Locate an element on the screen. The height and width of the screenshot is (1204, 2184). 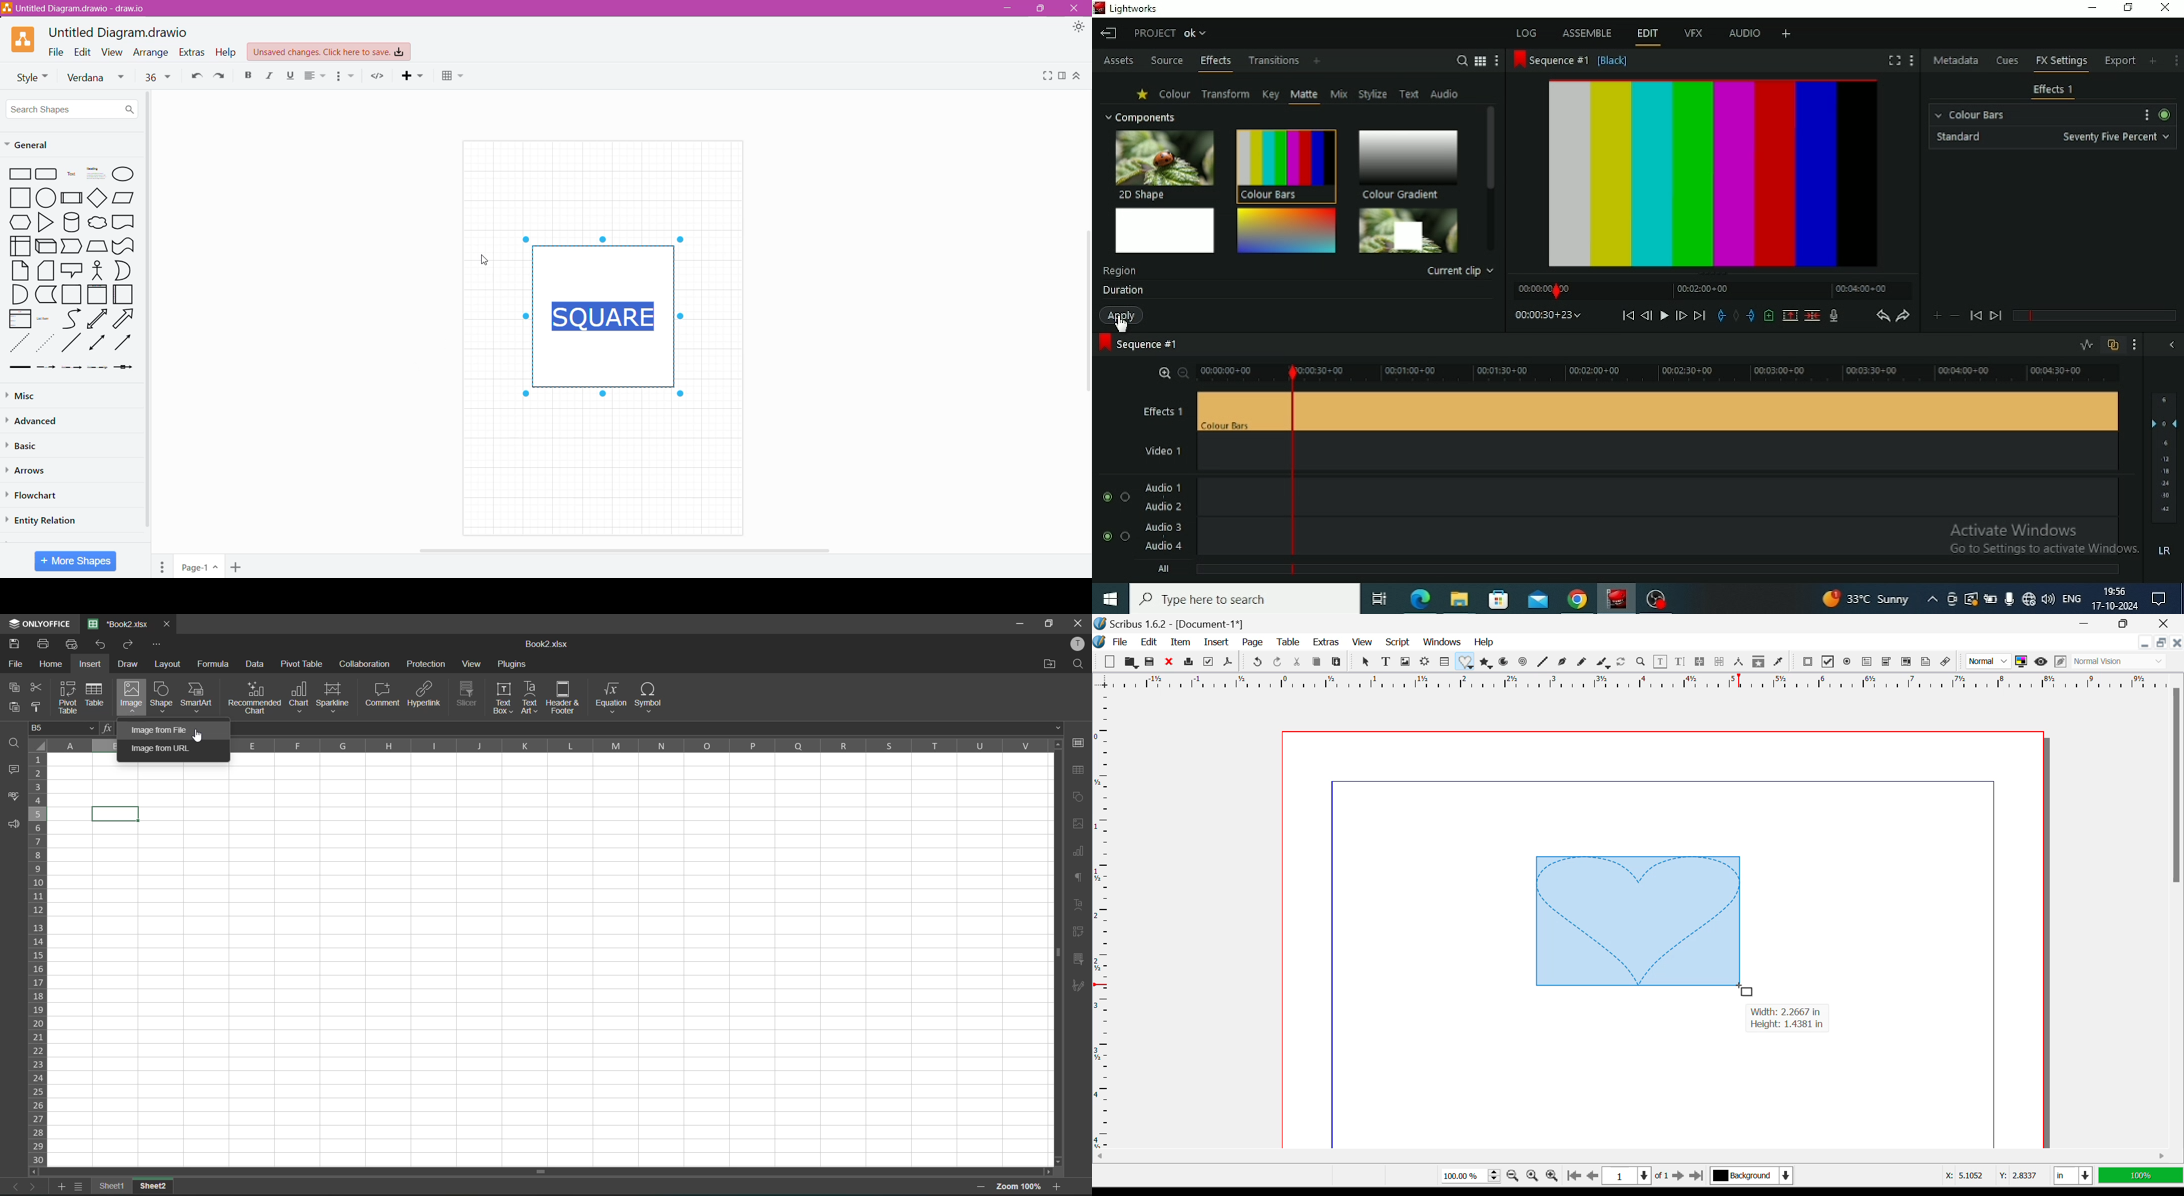
Insert is located at coordinates (1215, 642).